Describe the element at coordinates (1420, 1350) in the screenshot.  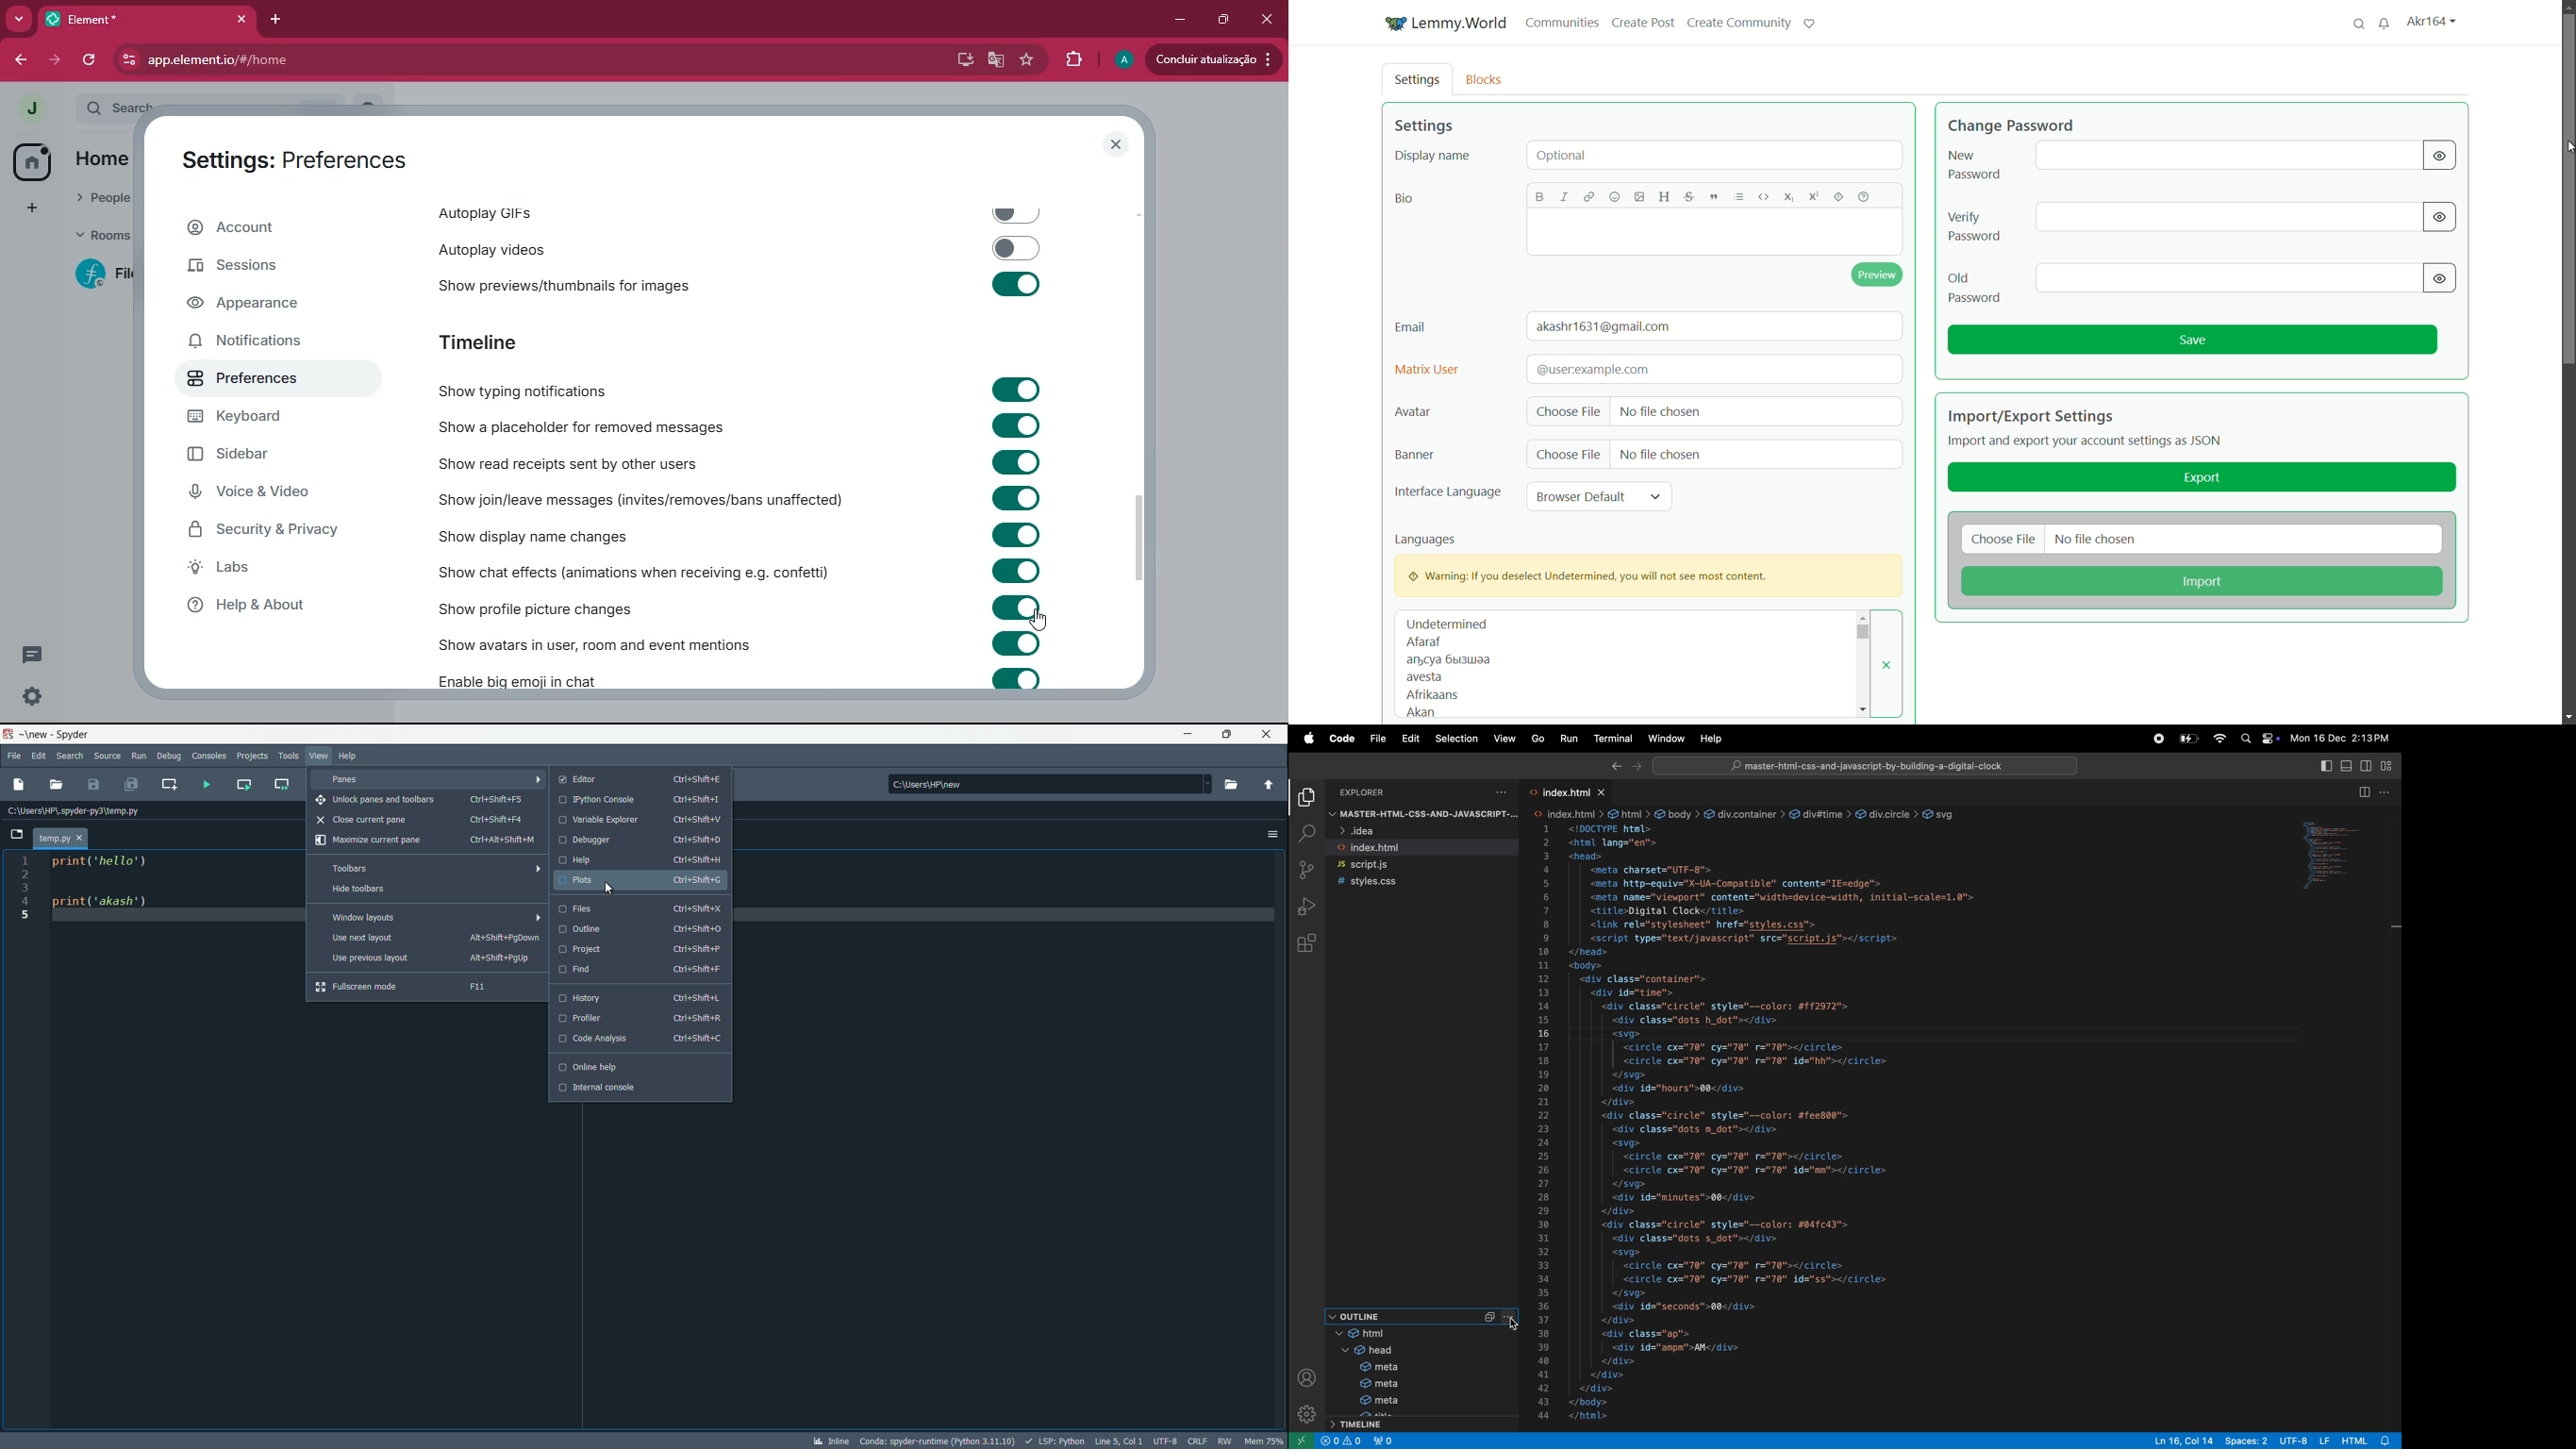
I see `head` at that location.